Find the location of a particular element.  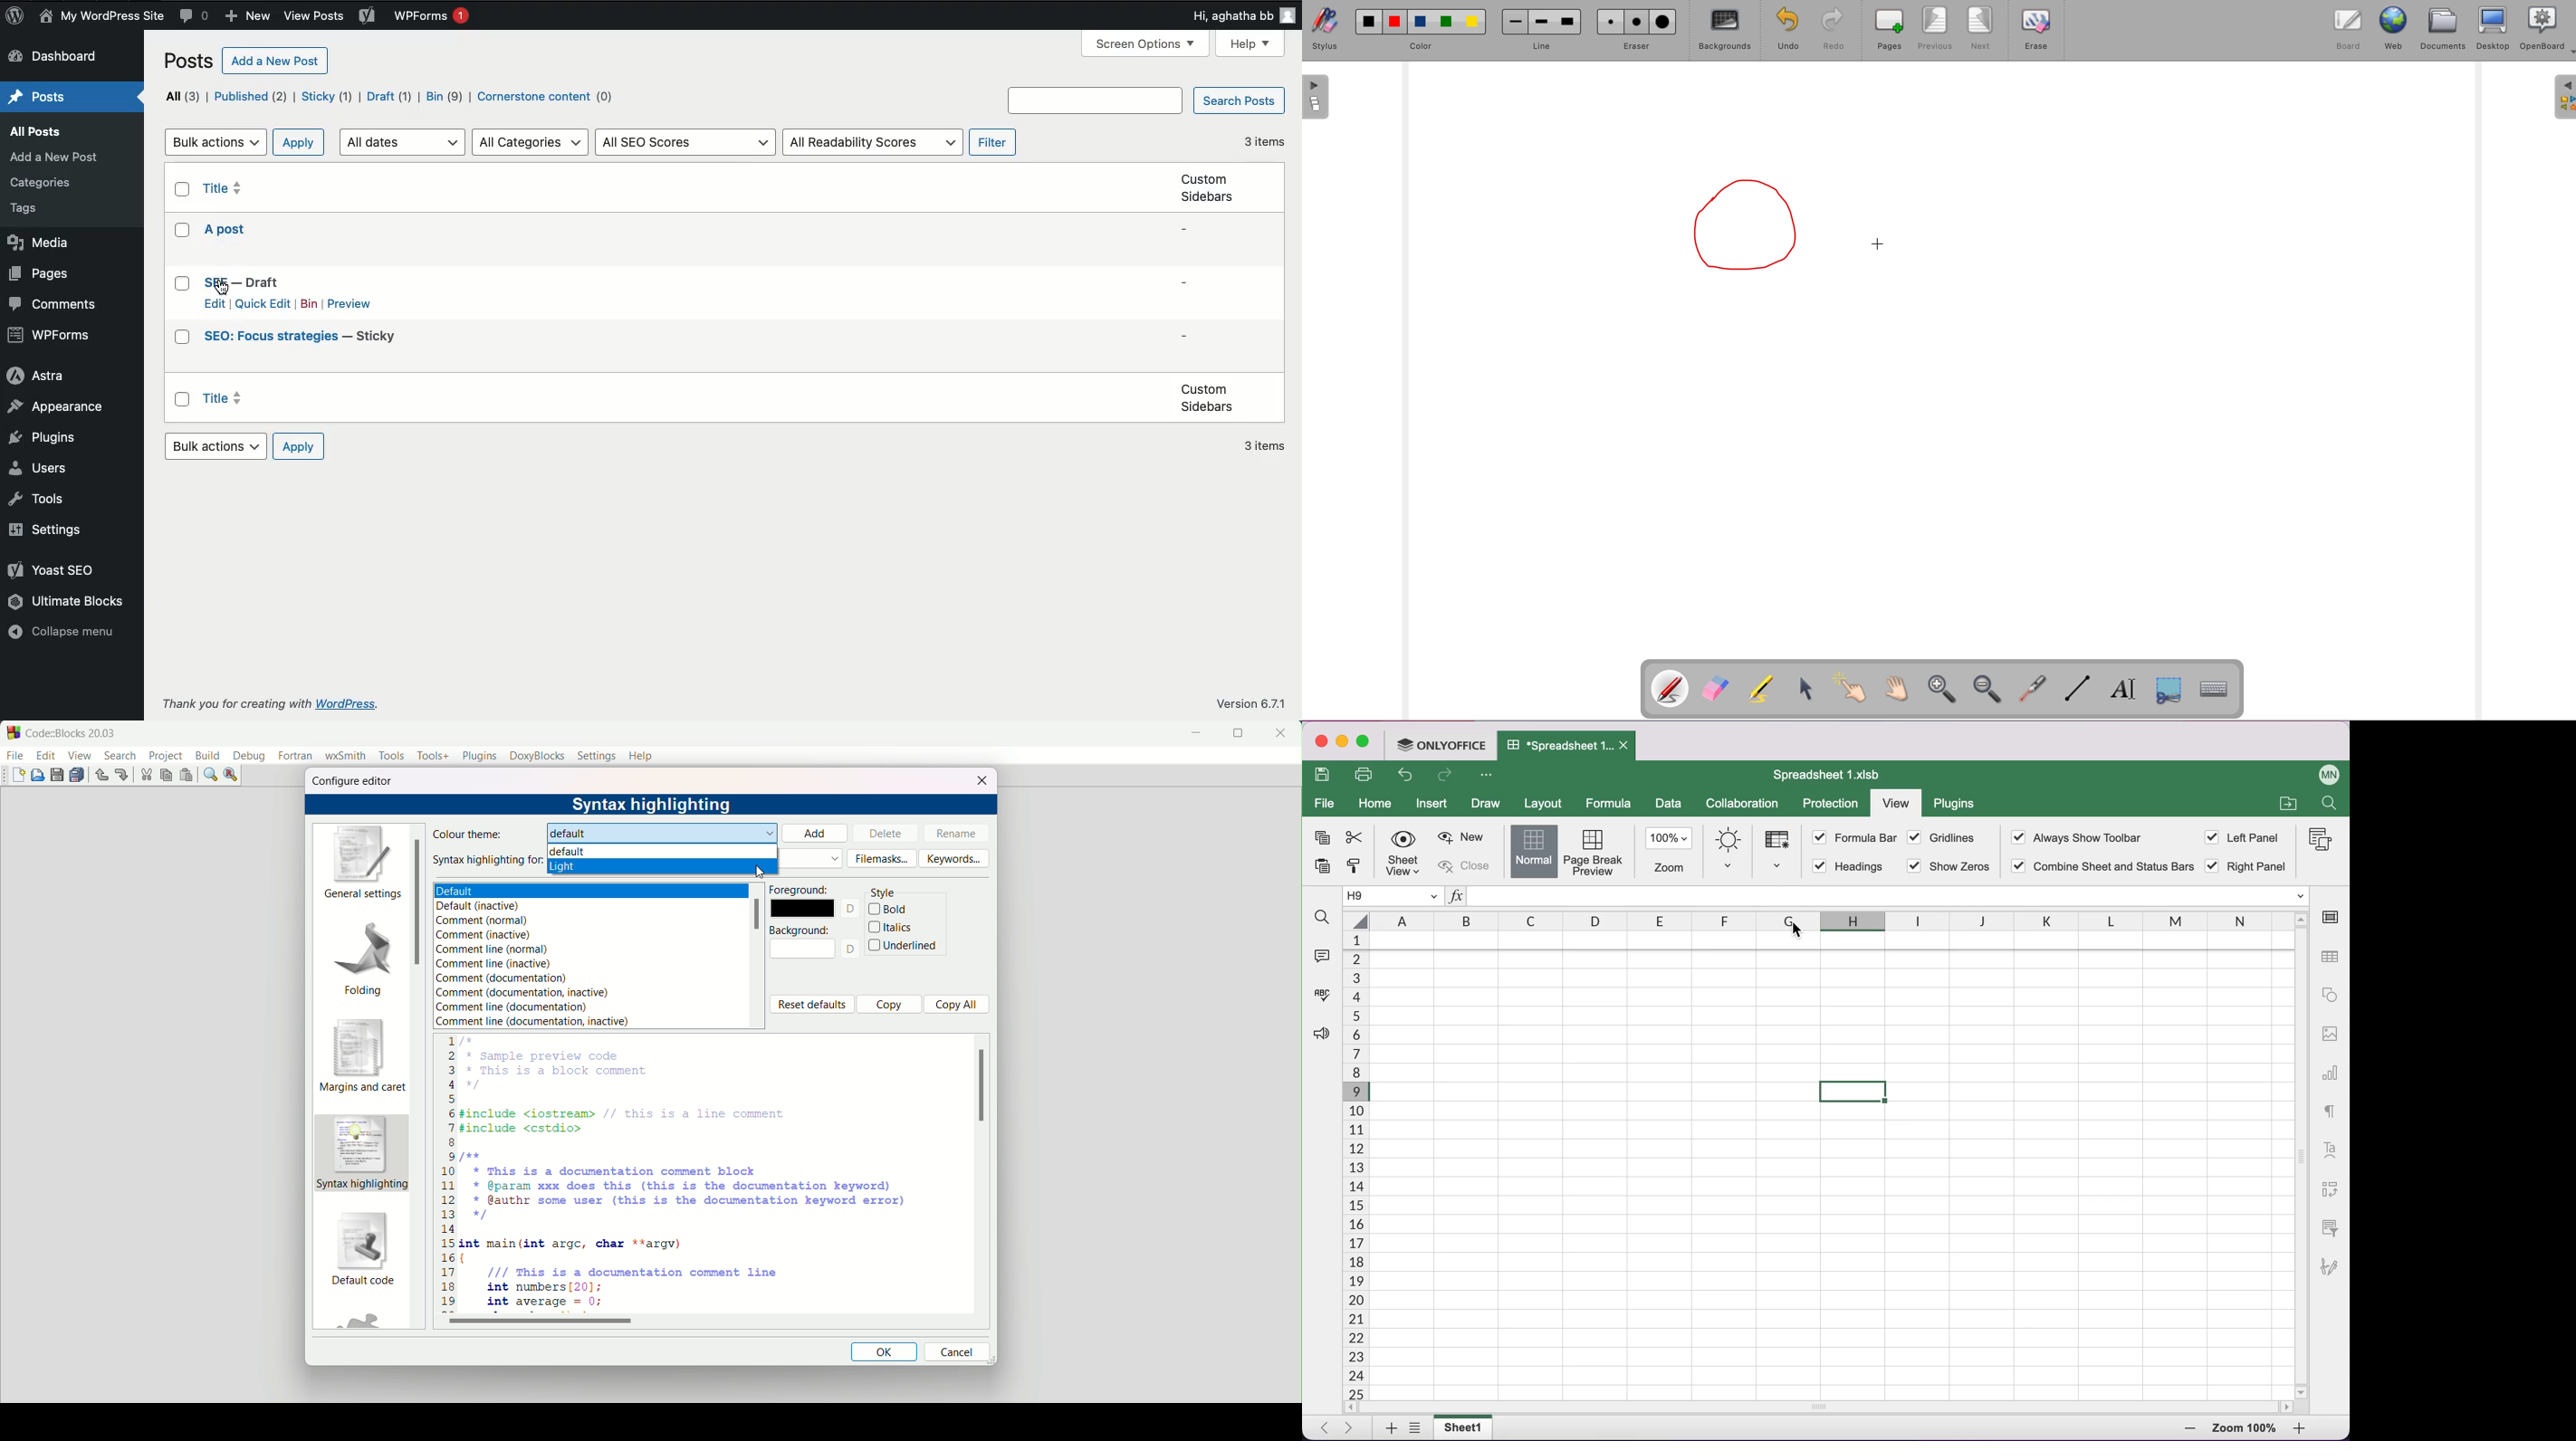

style is located at coordinates (885, 893).